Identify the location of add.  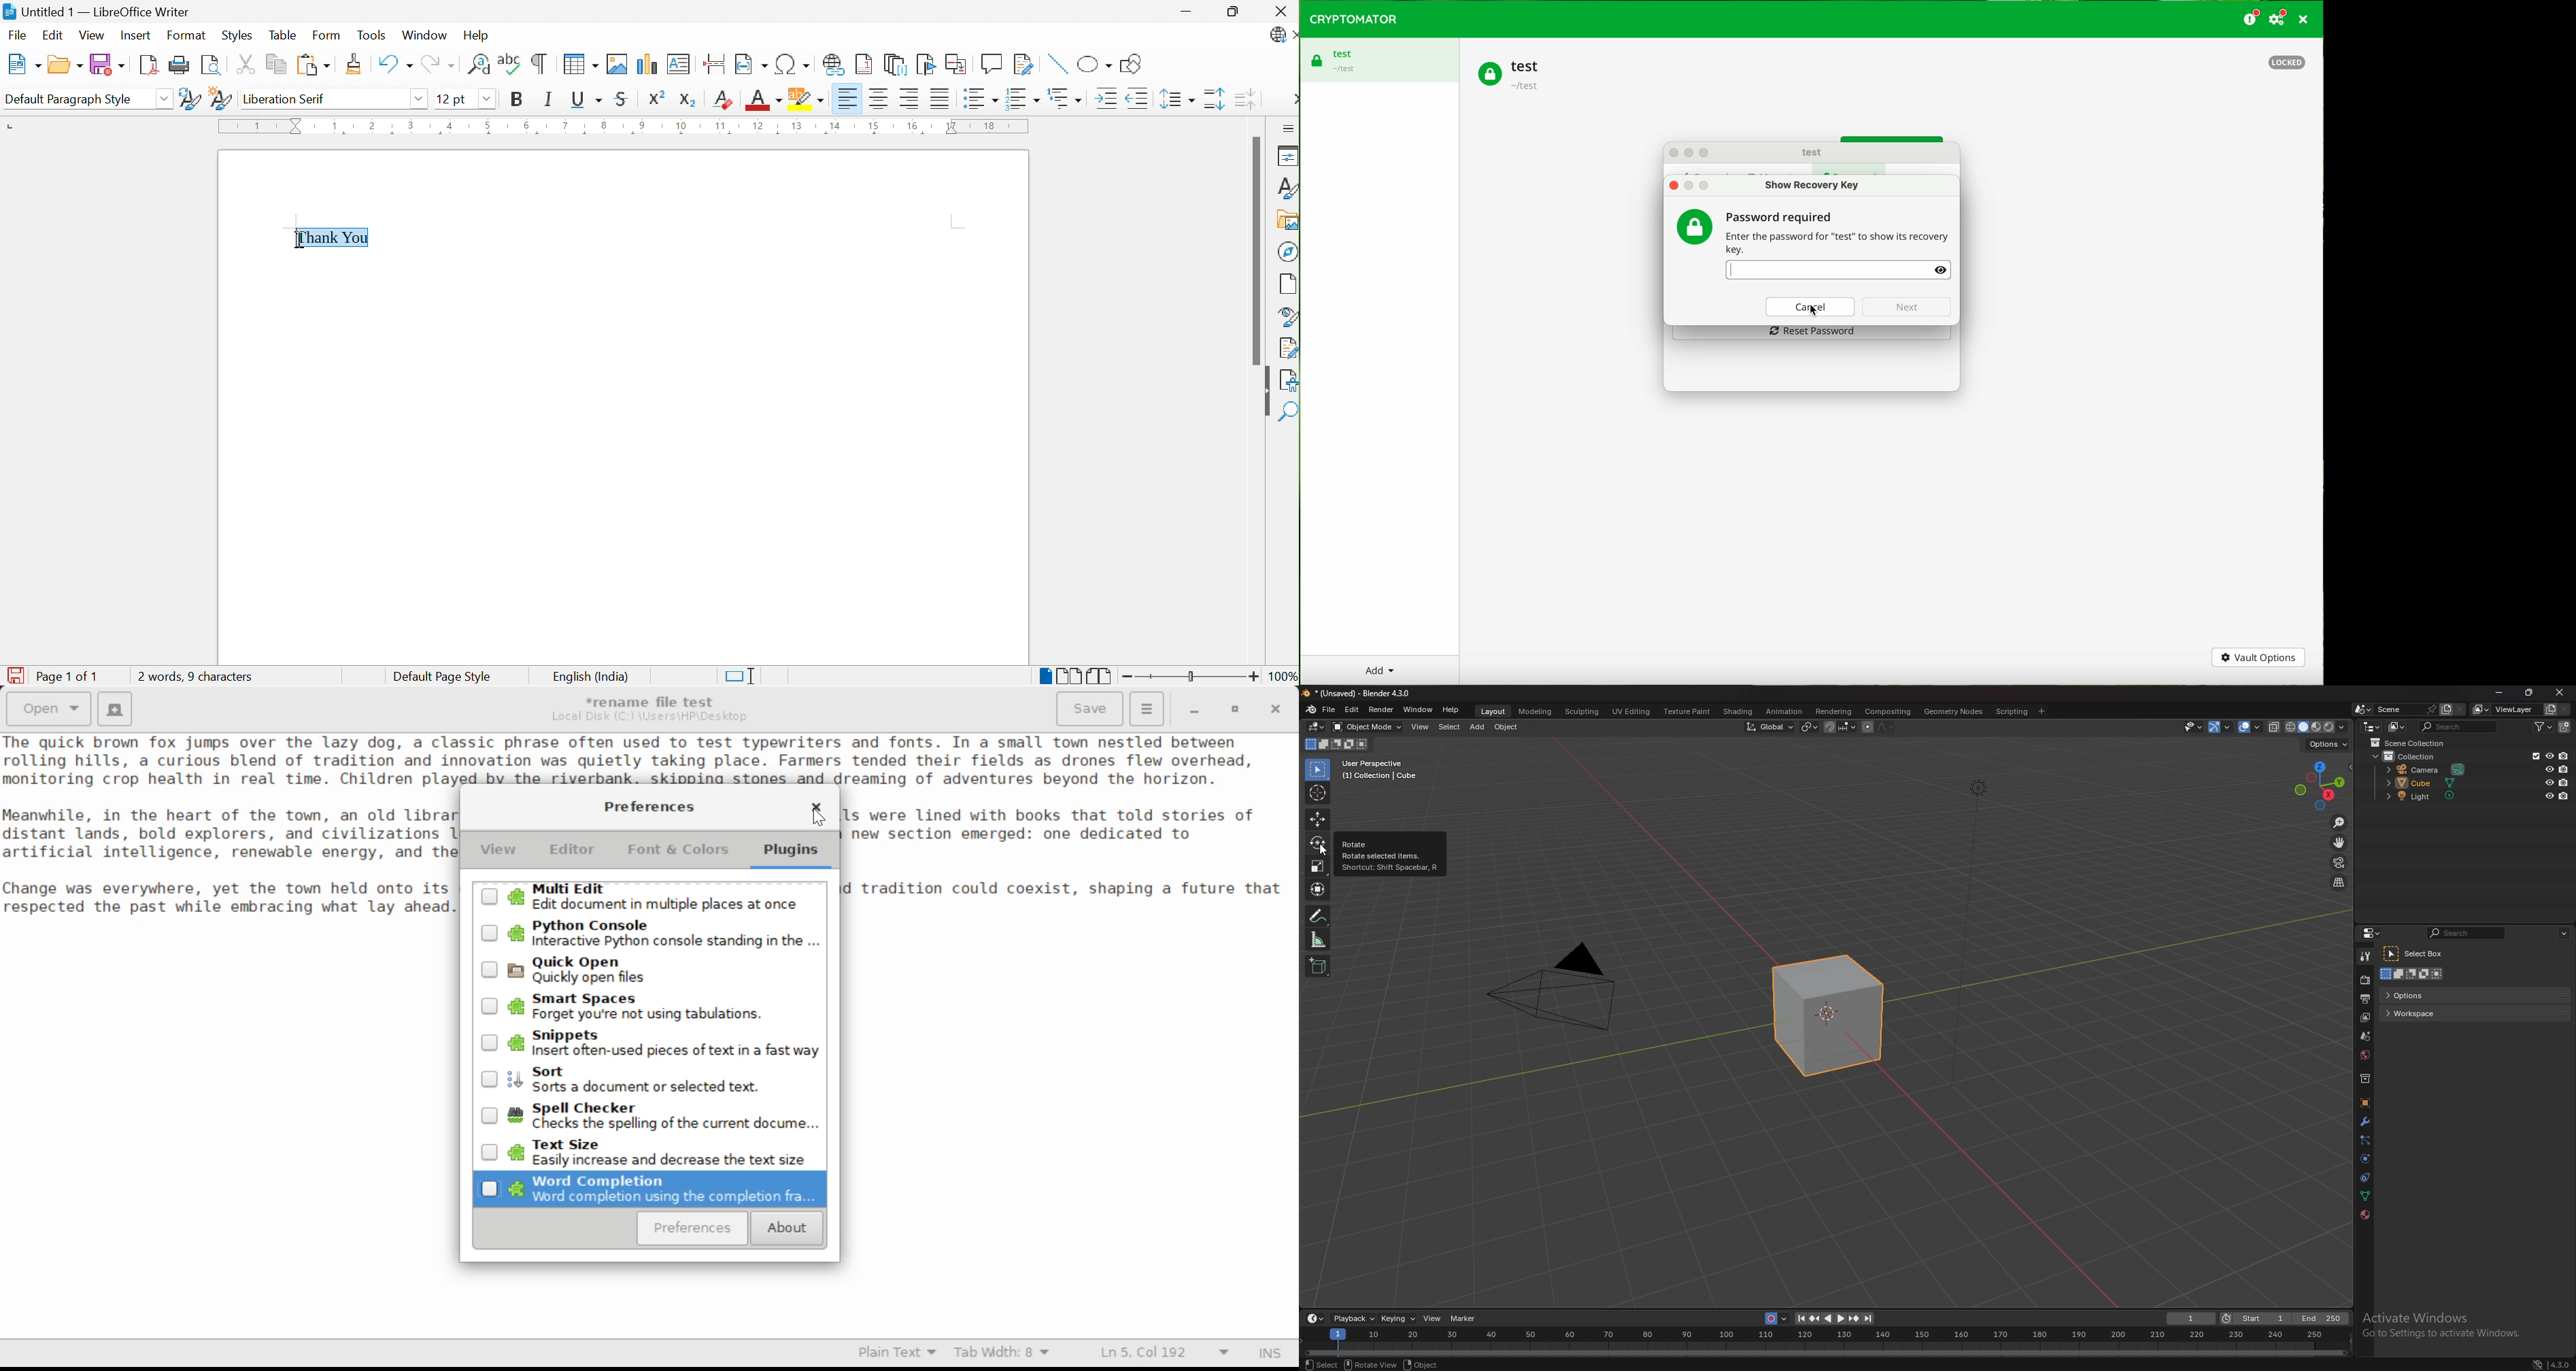
(1477, 727).